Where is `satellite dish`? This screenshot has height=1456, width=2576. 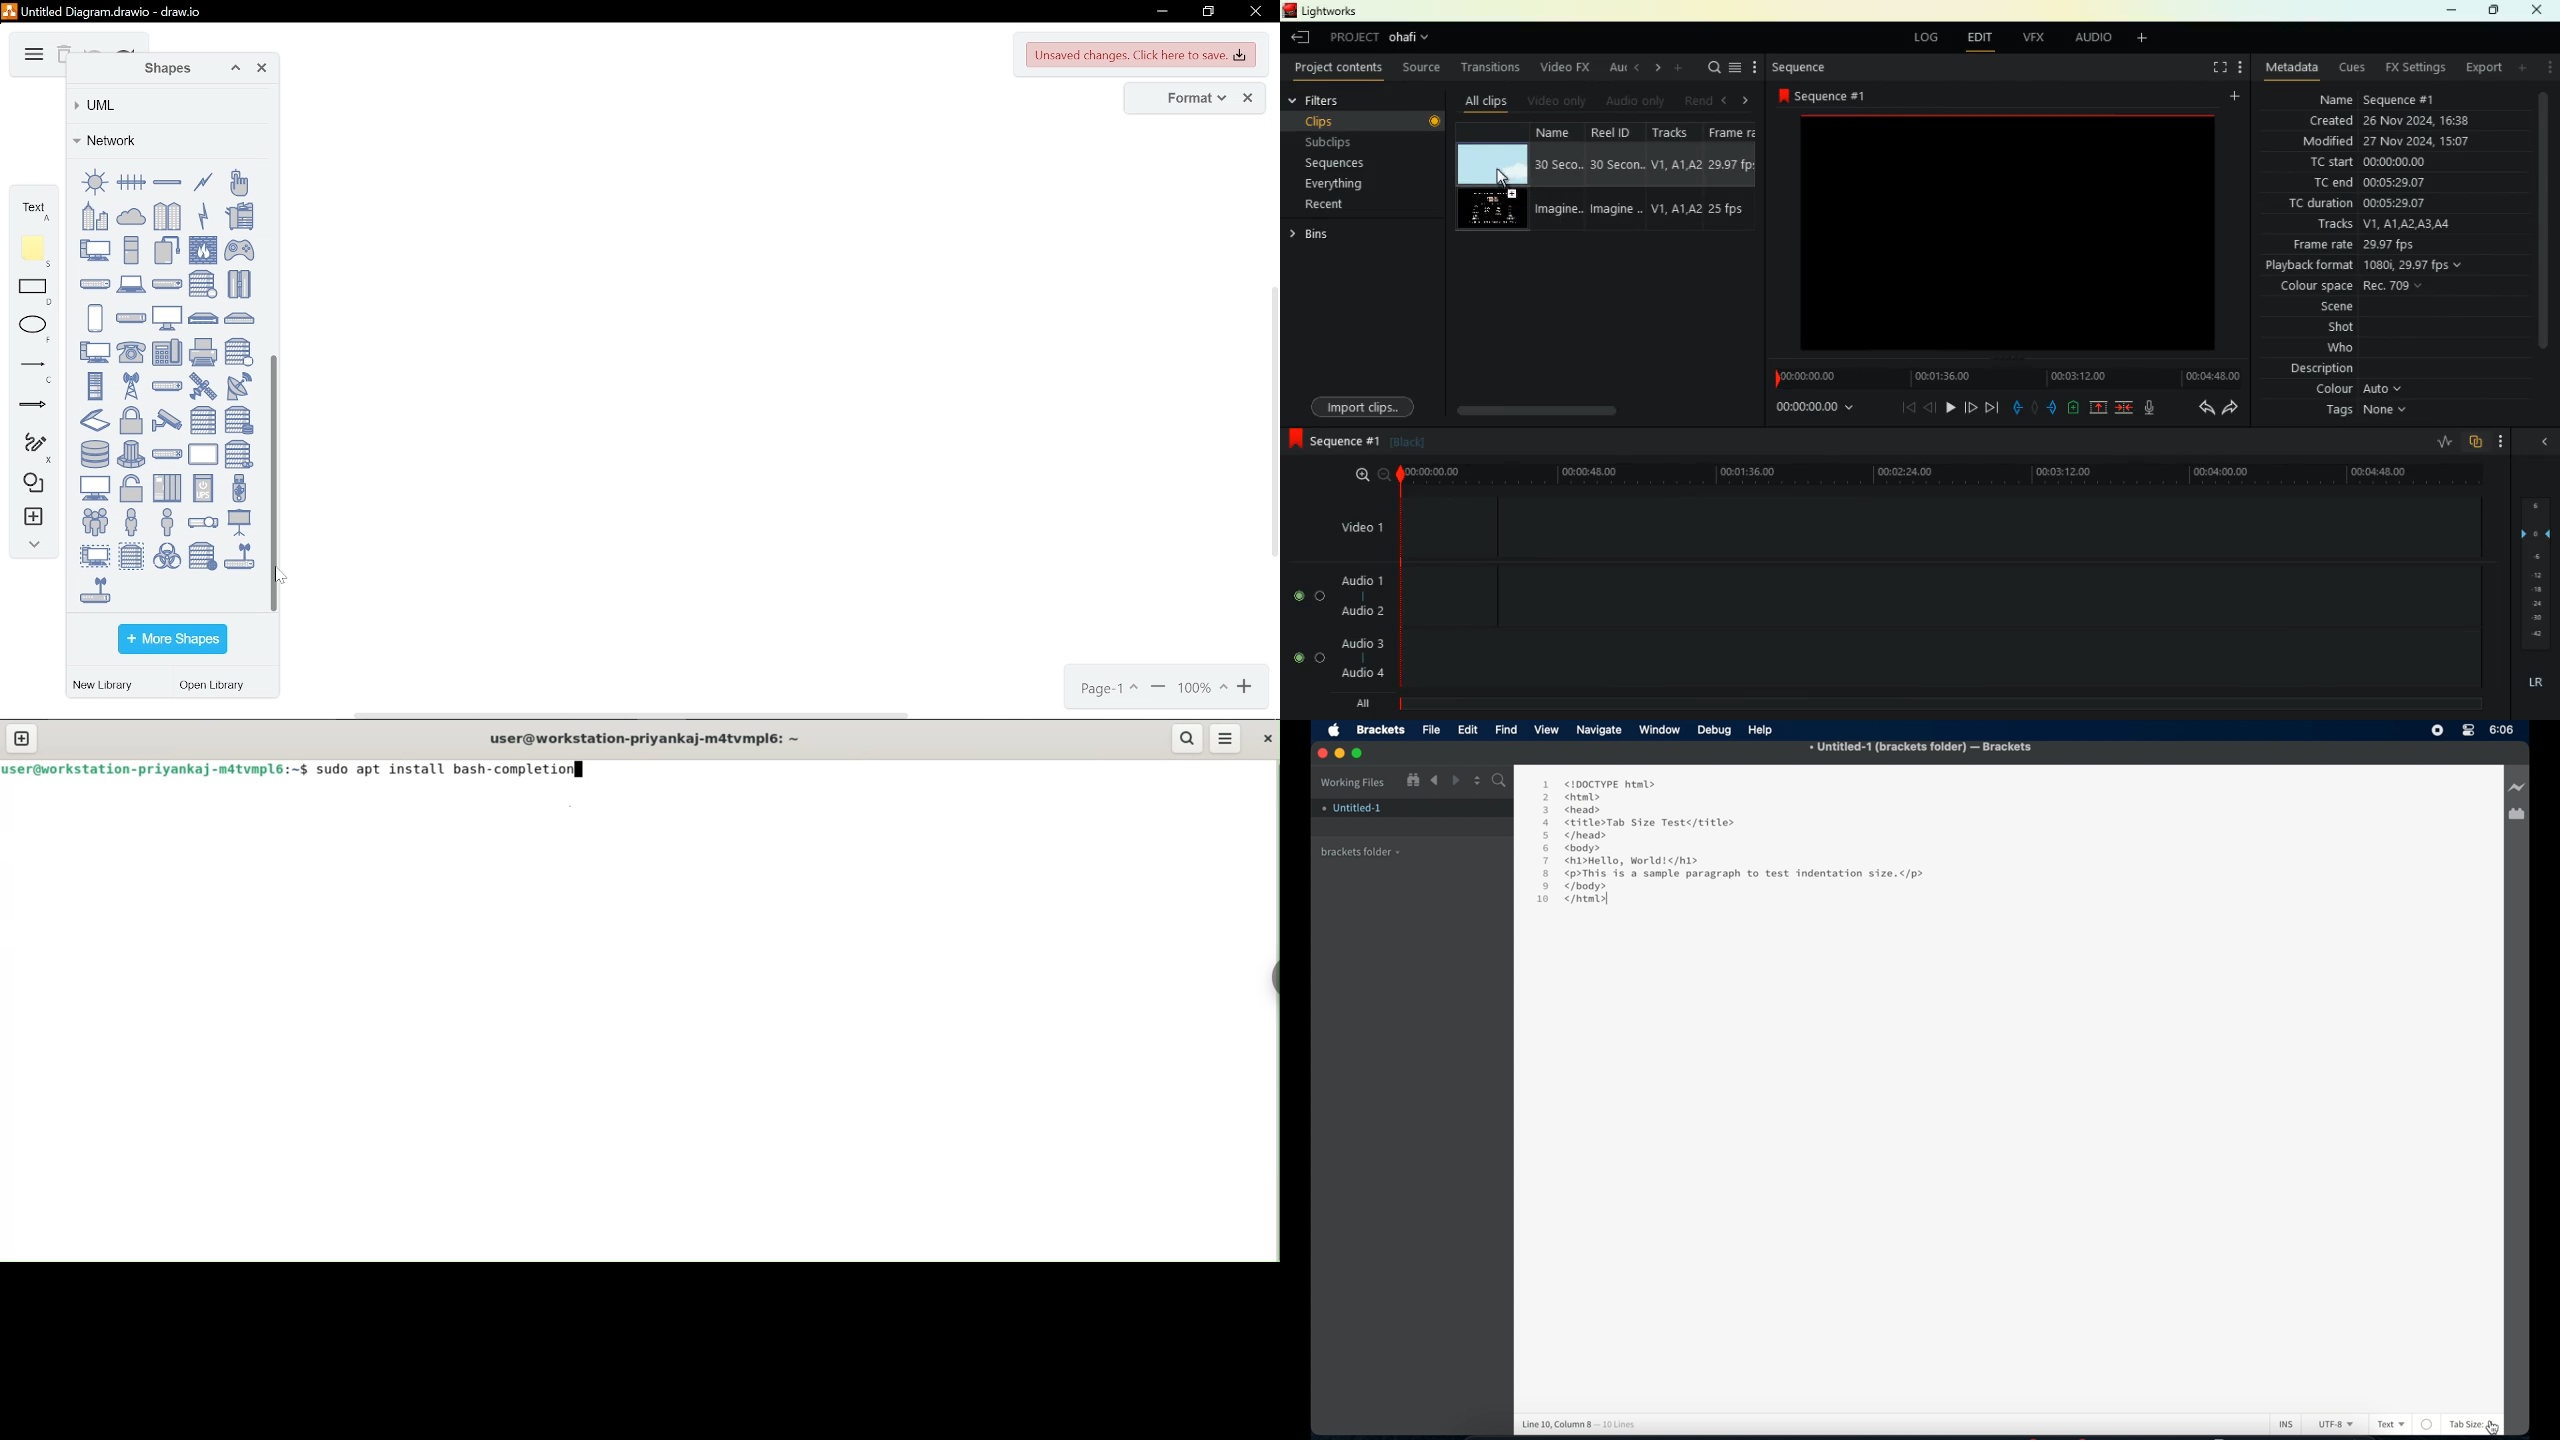 satellite dish is located at coordinates (239, 386).